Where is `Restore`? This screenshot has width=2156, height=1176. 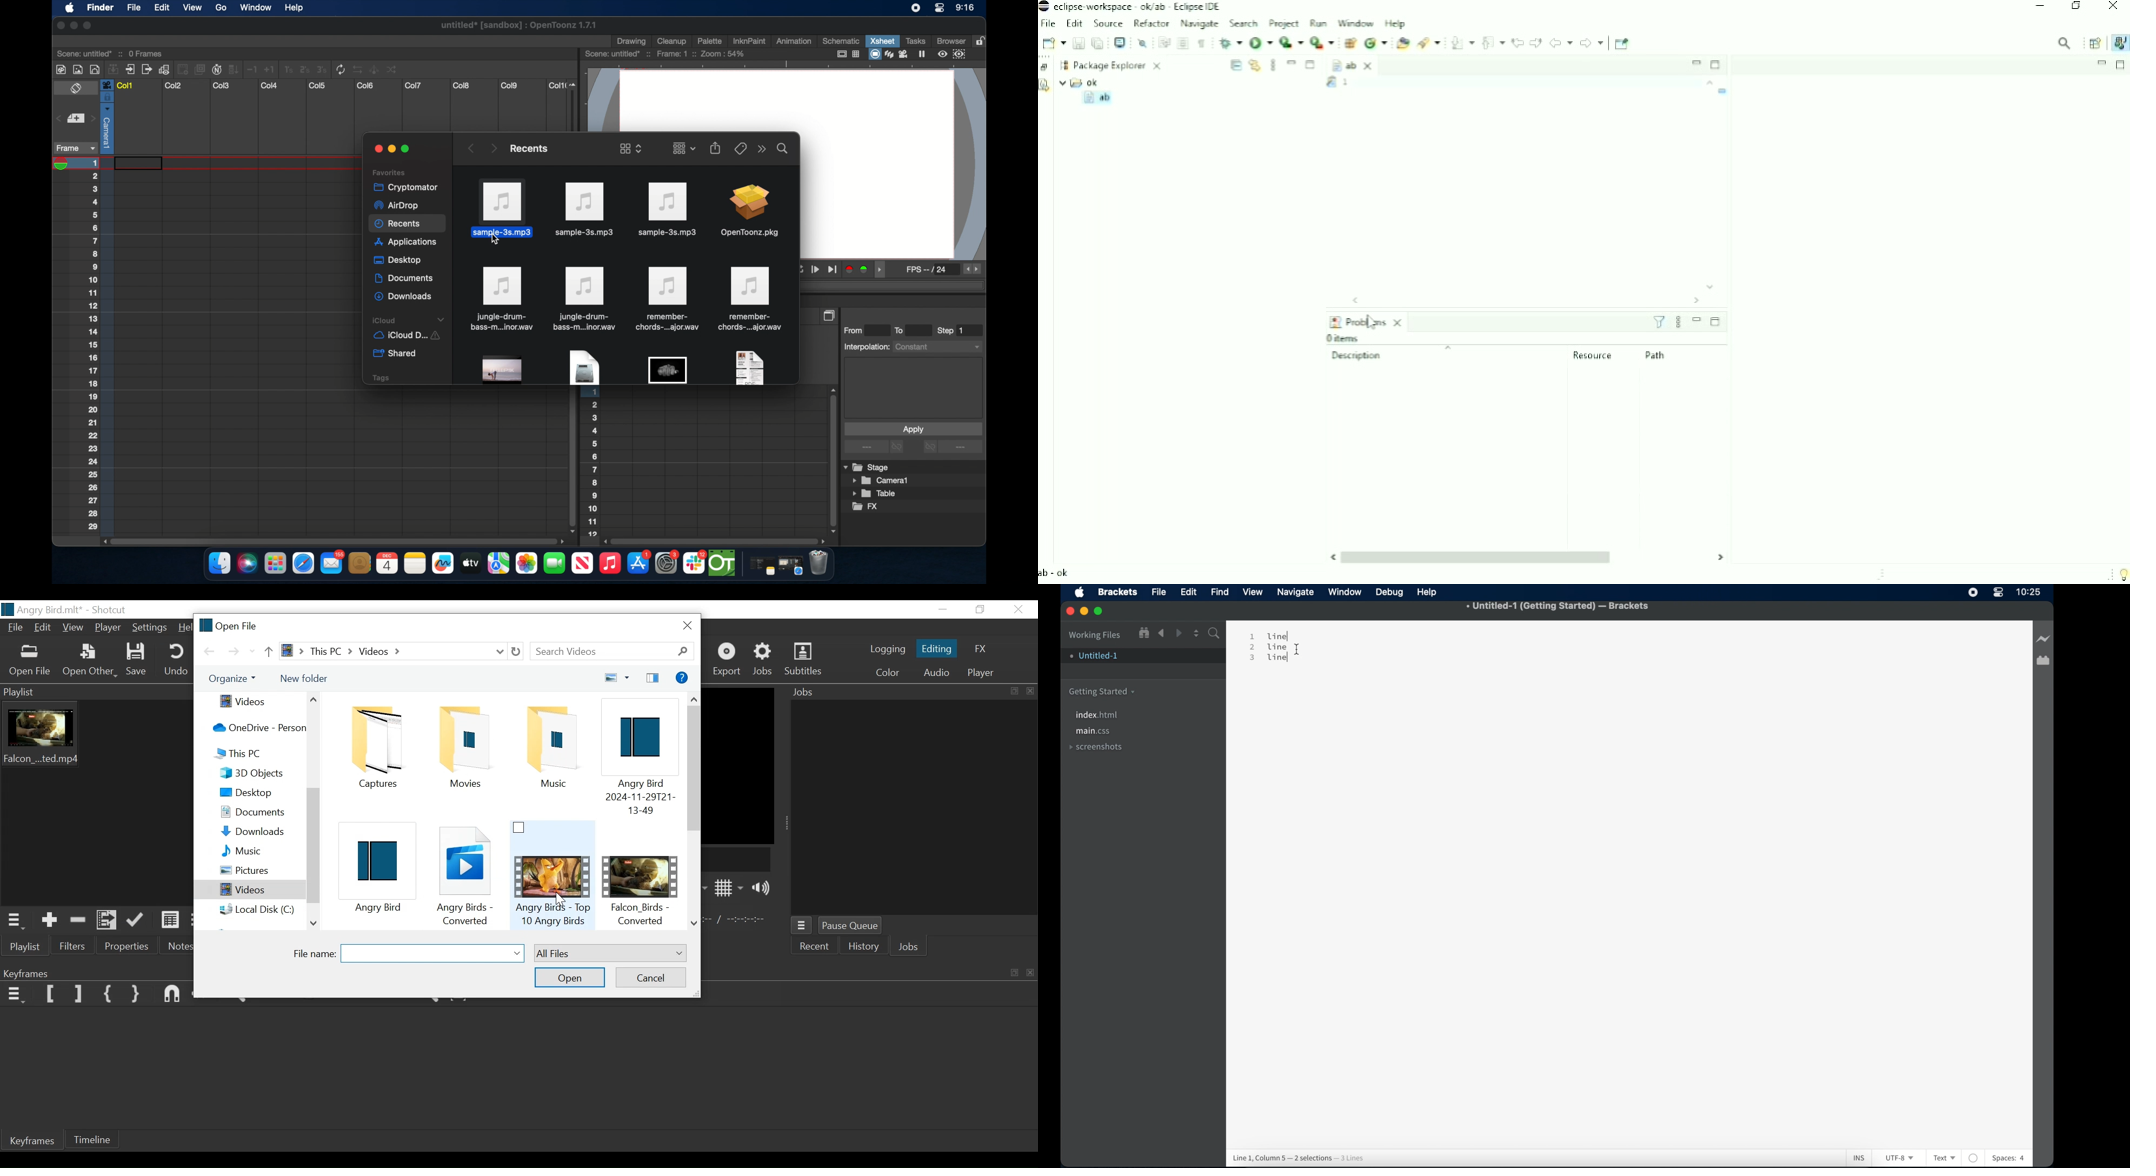 Restore is located at coordinates (981, 610).